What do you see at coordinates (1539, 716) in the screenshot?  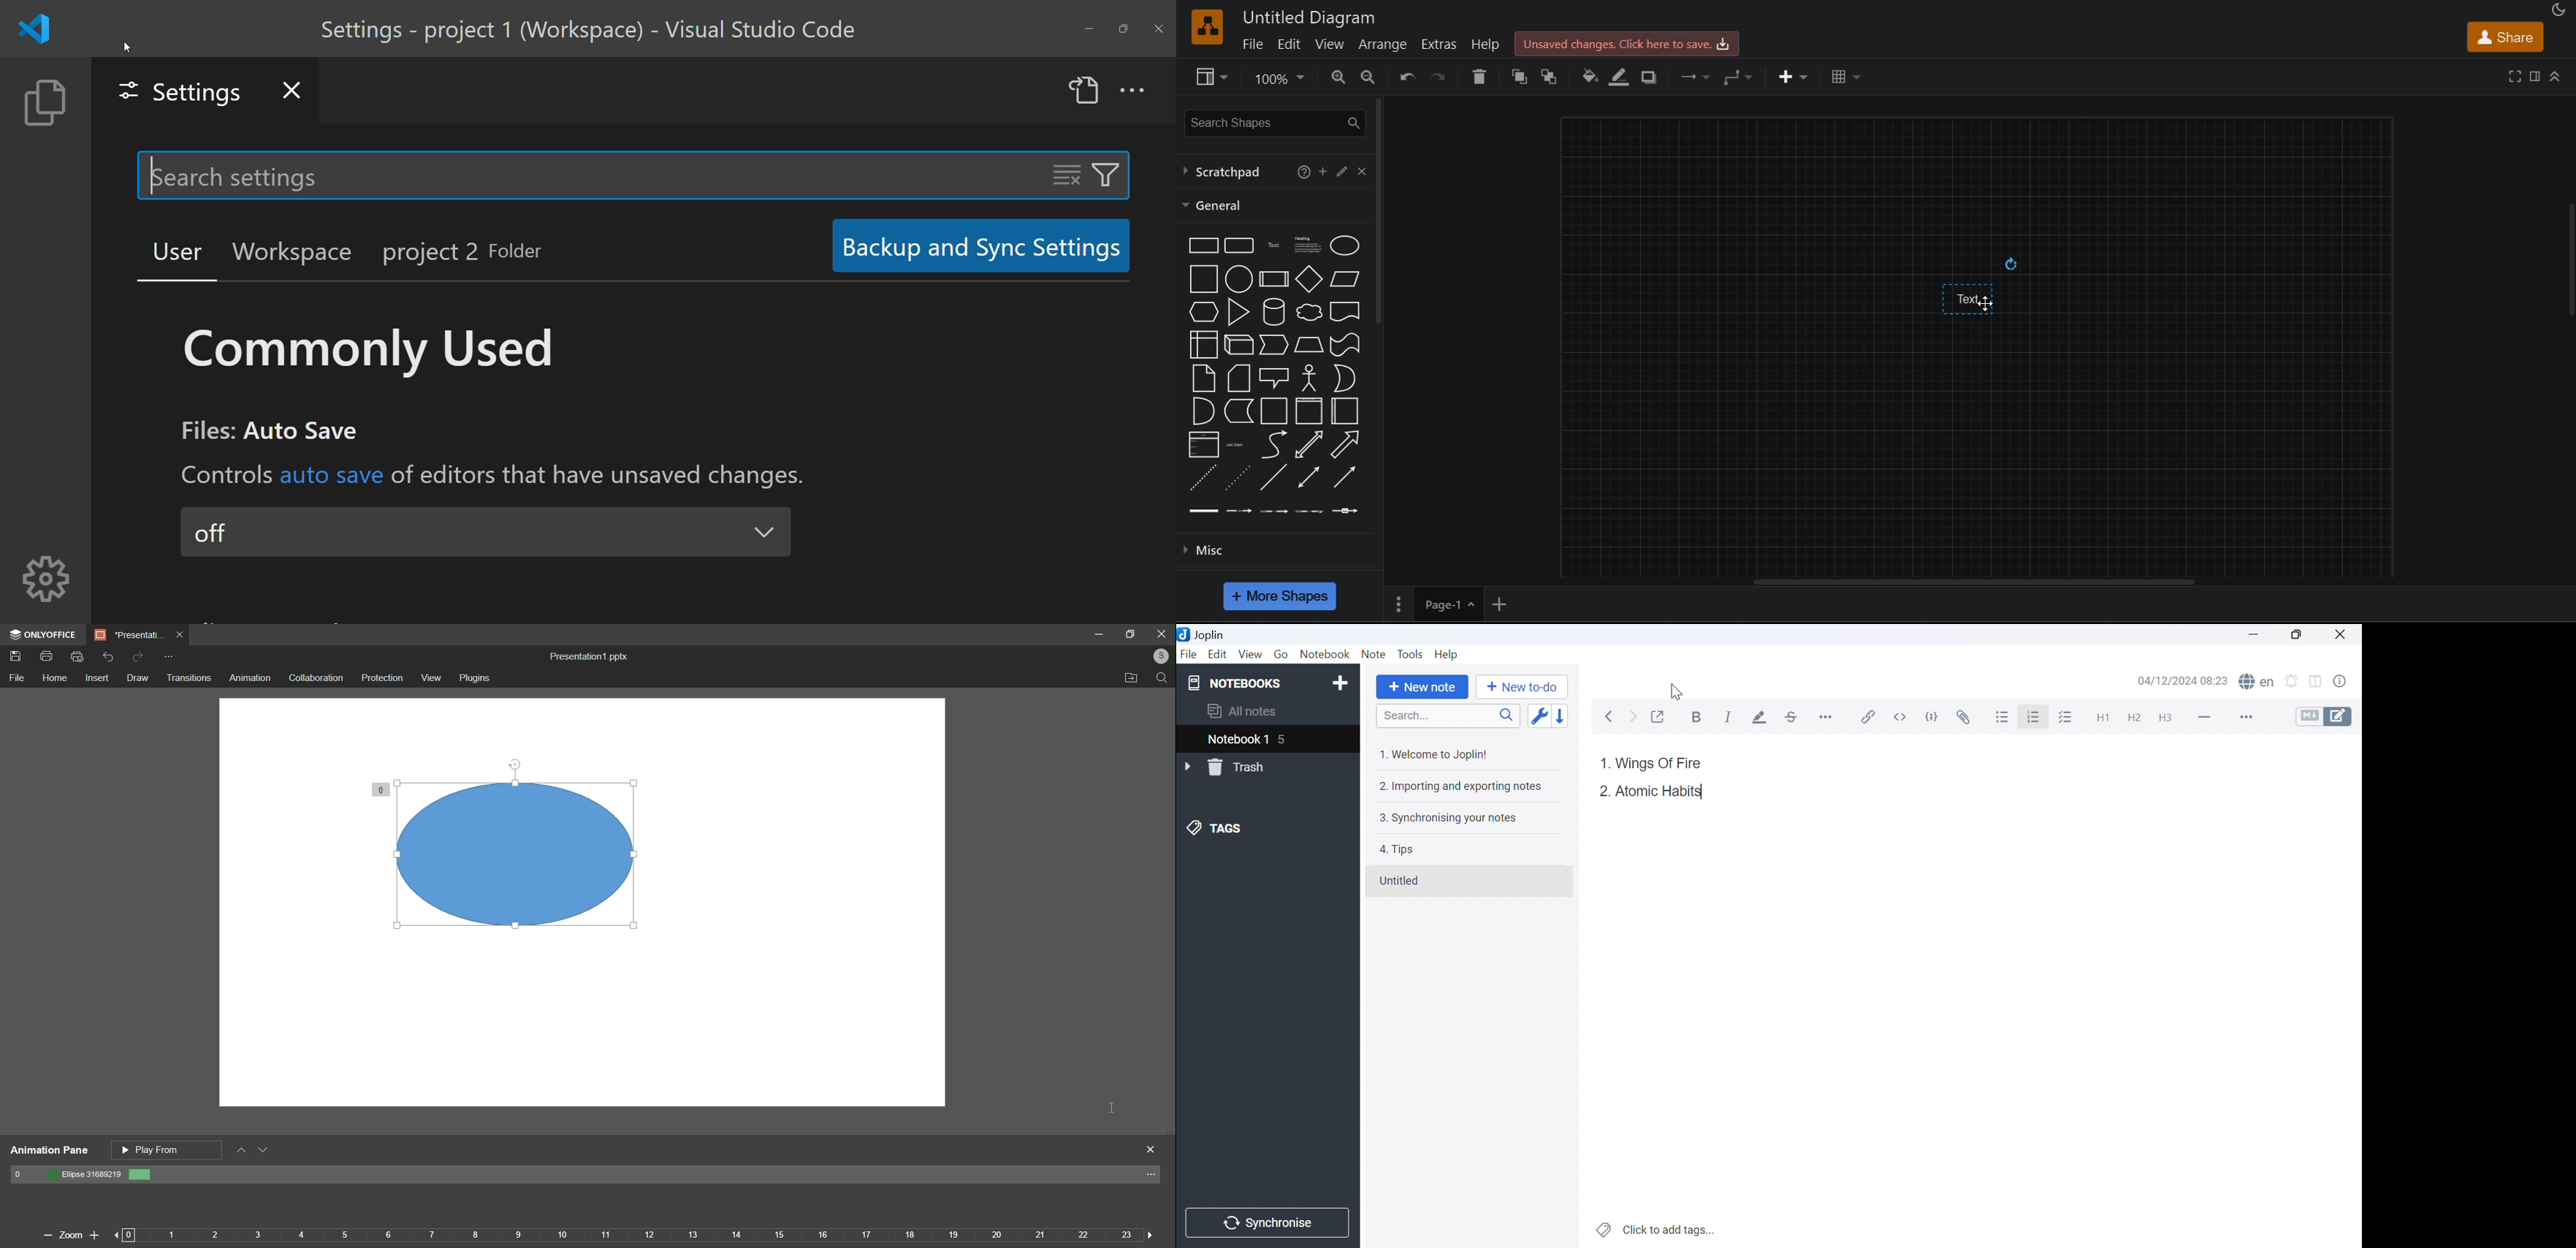 I see `Toggle reverse order field` at bounding box center [1539, 716].